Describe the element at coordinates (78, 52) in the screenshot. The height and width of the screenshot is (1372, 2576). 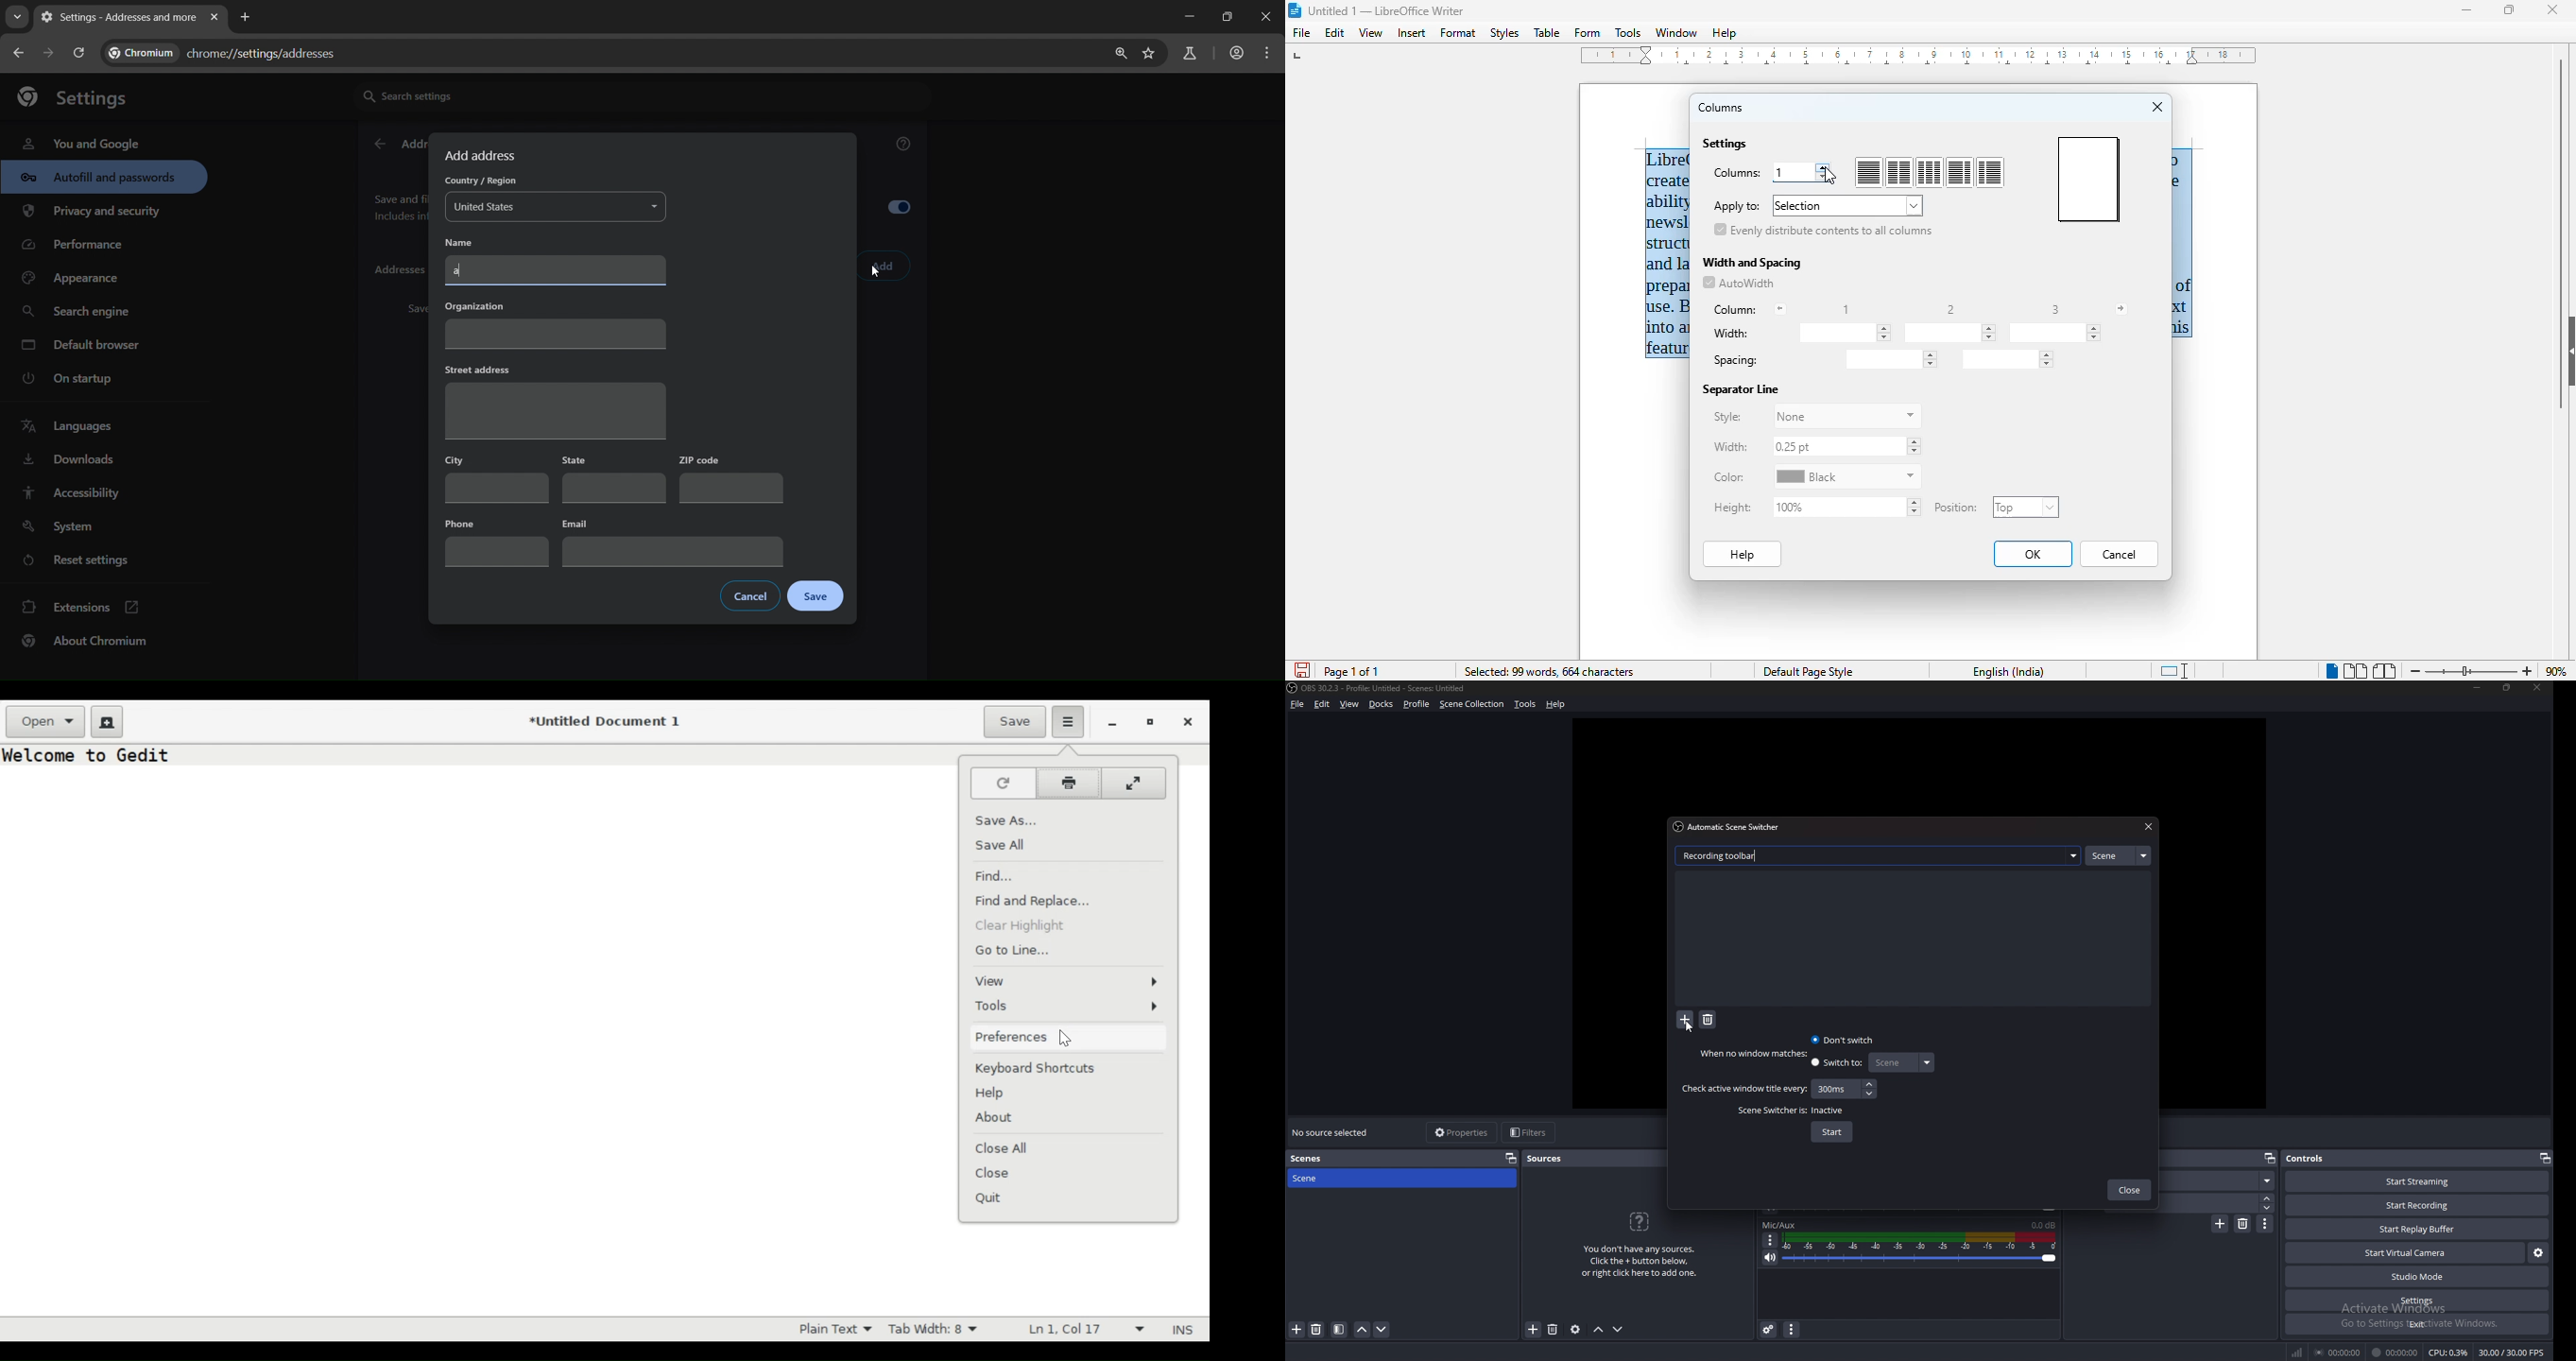
I see `reload` at that location.